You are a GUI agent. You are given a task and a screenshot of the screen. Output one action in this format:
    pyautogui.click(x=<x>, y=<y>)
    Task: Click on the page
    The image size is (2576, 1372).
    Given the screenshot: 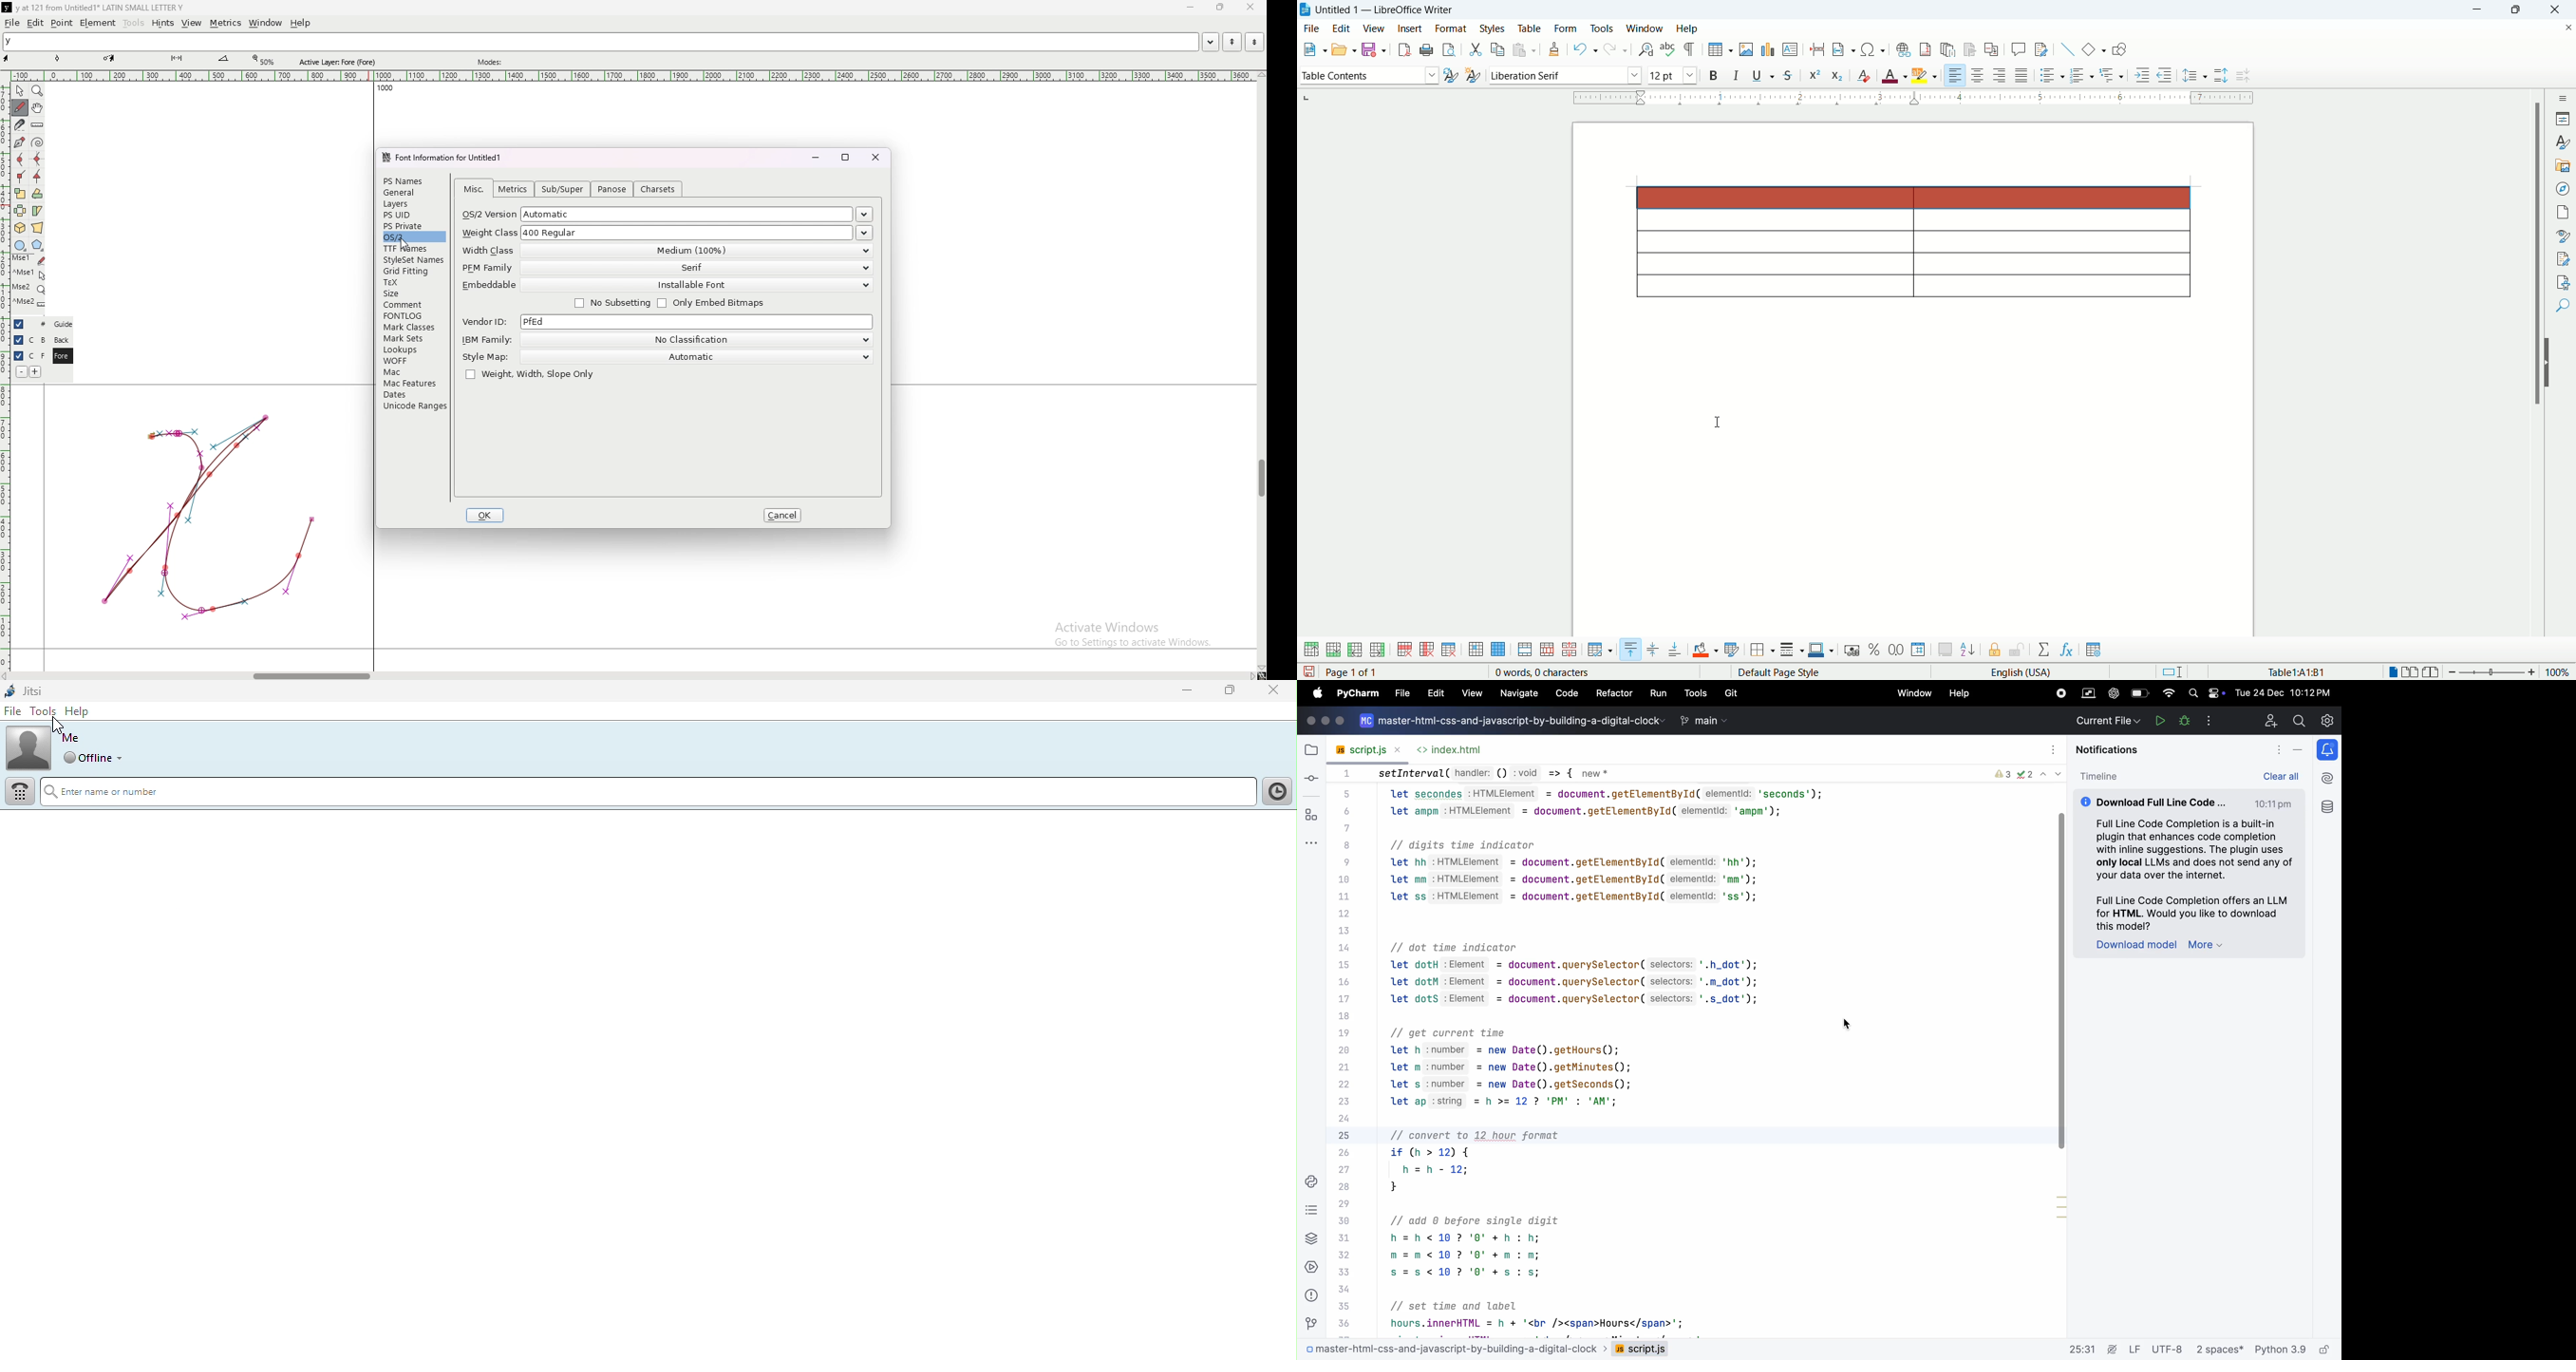 What is the action you would take?
    pyautogui.click(x=2563, y=211)
    